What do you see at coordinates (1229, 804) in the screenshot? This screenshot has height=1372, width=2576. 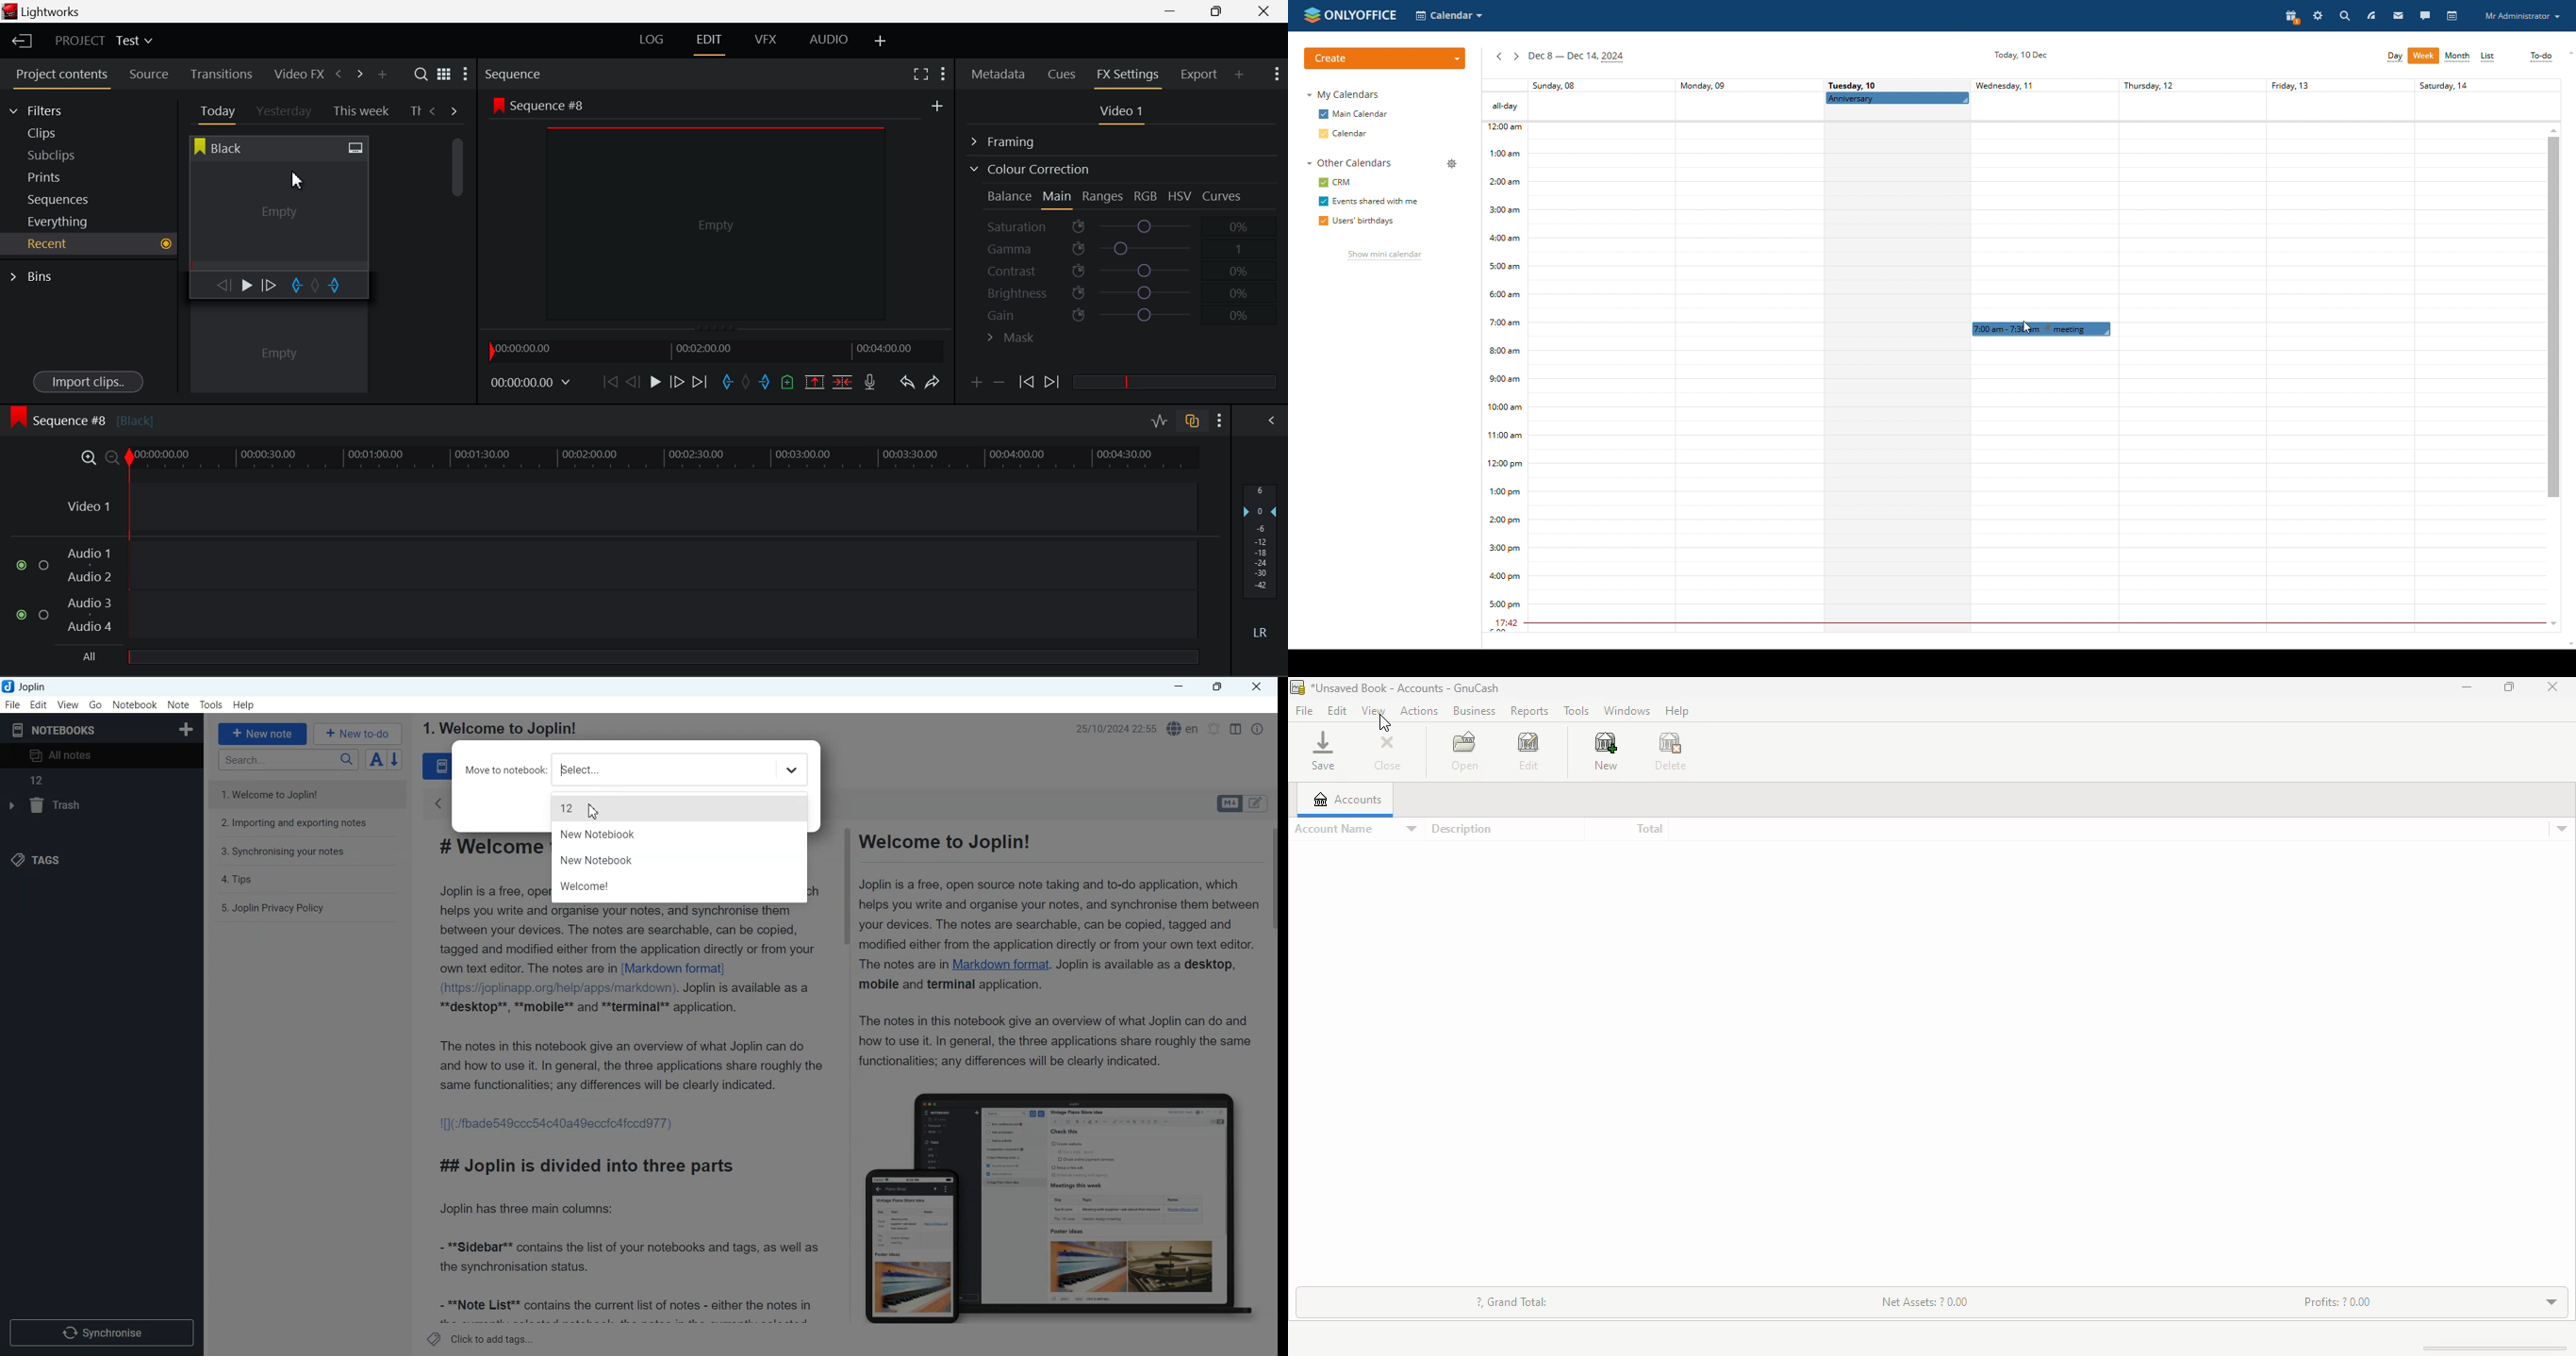 I see `Toggle editors` at bounding box center [1229, 804].